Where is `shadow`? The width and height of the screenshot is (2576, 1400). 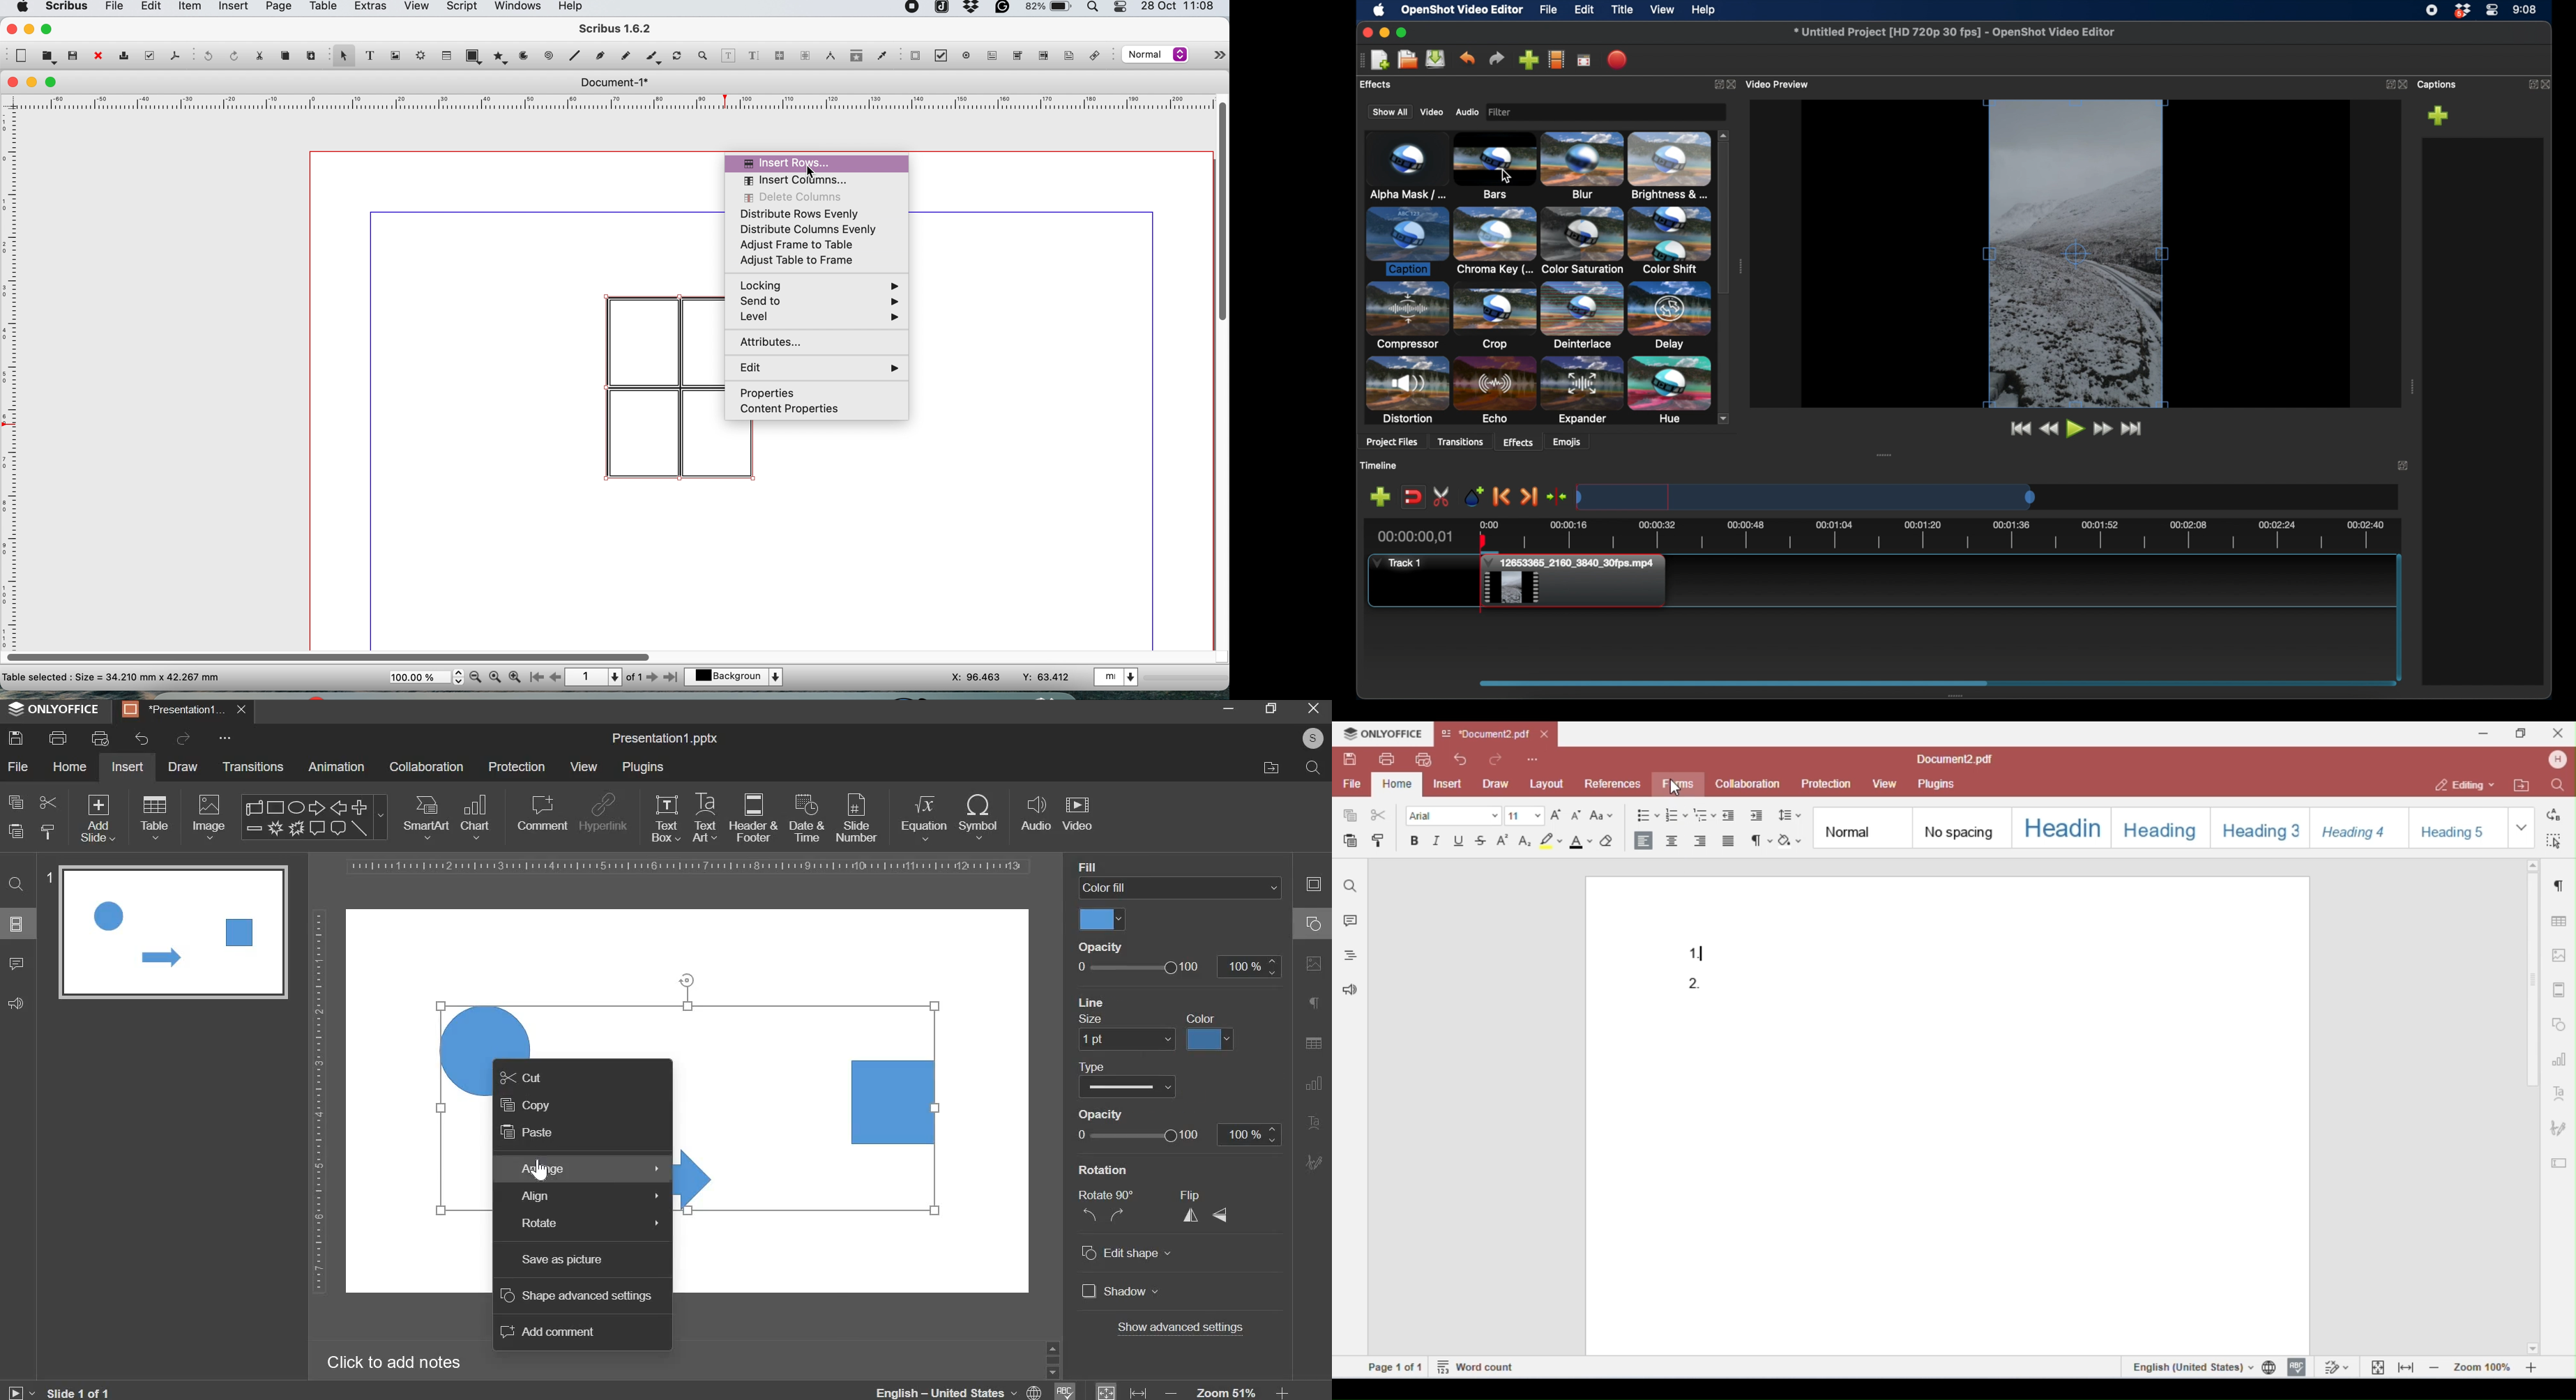
shadow is located at coordinates (1121, 1293).